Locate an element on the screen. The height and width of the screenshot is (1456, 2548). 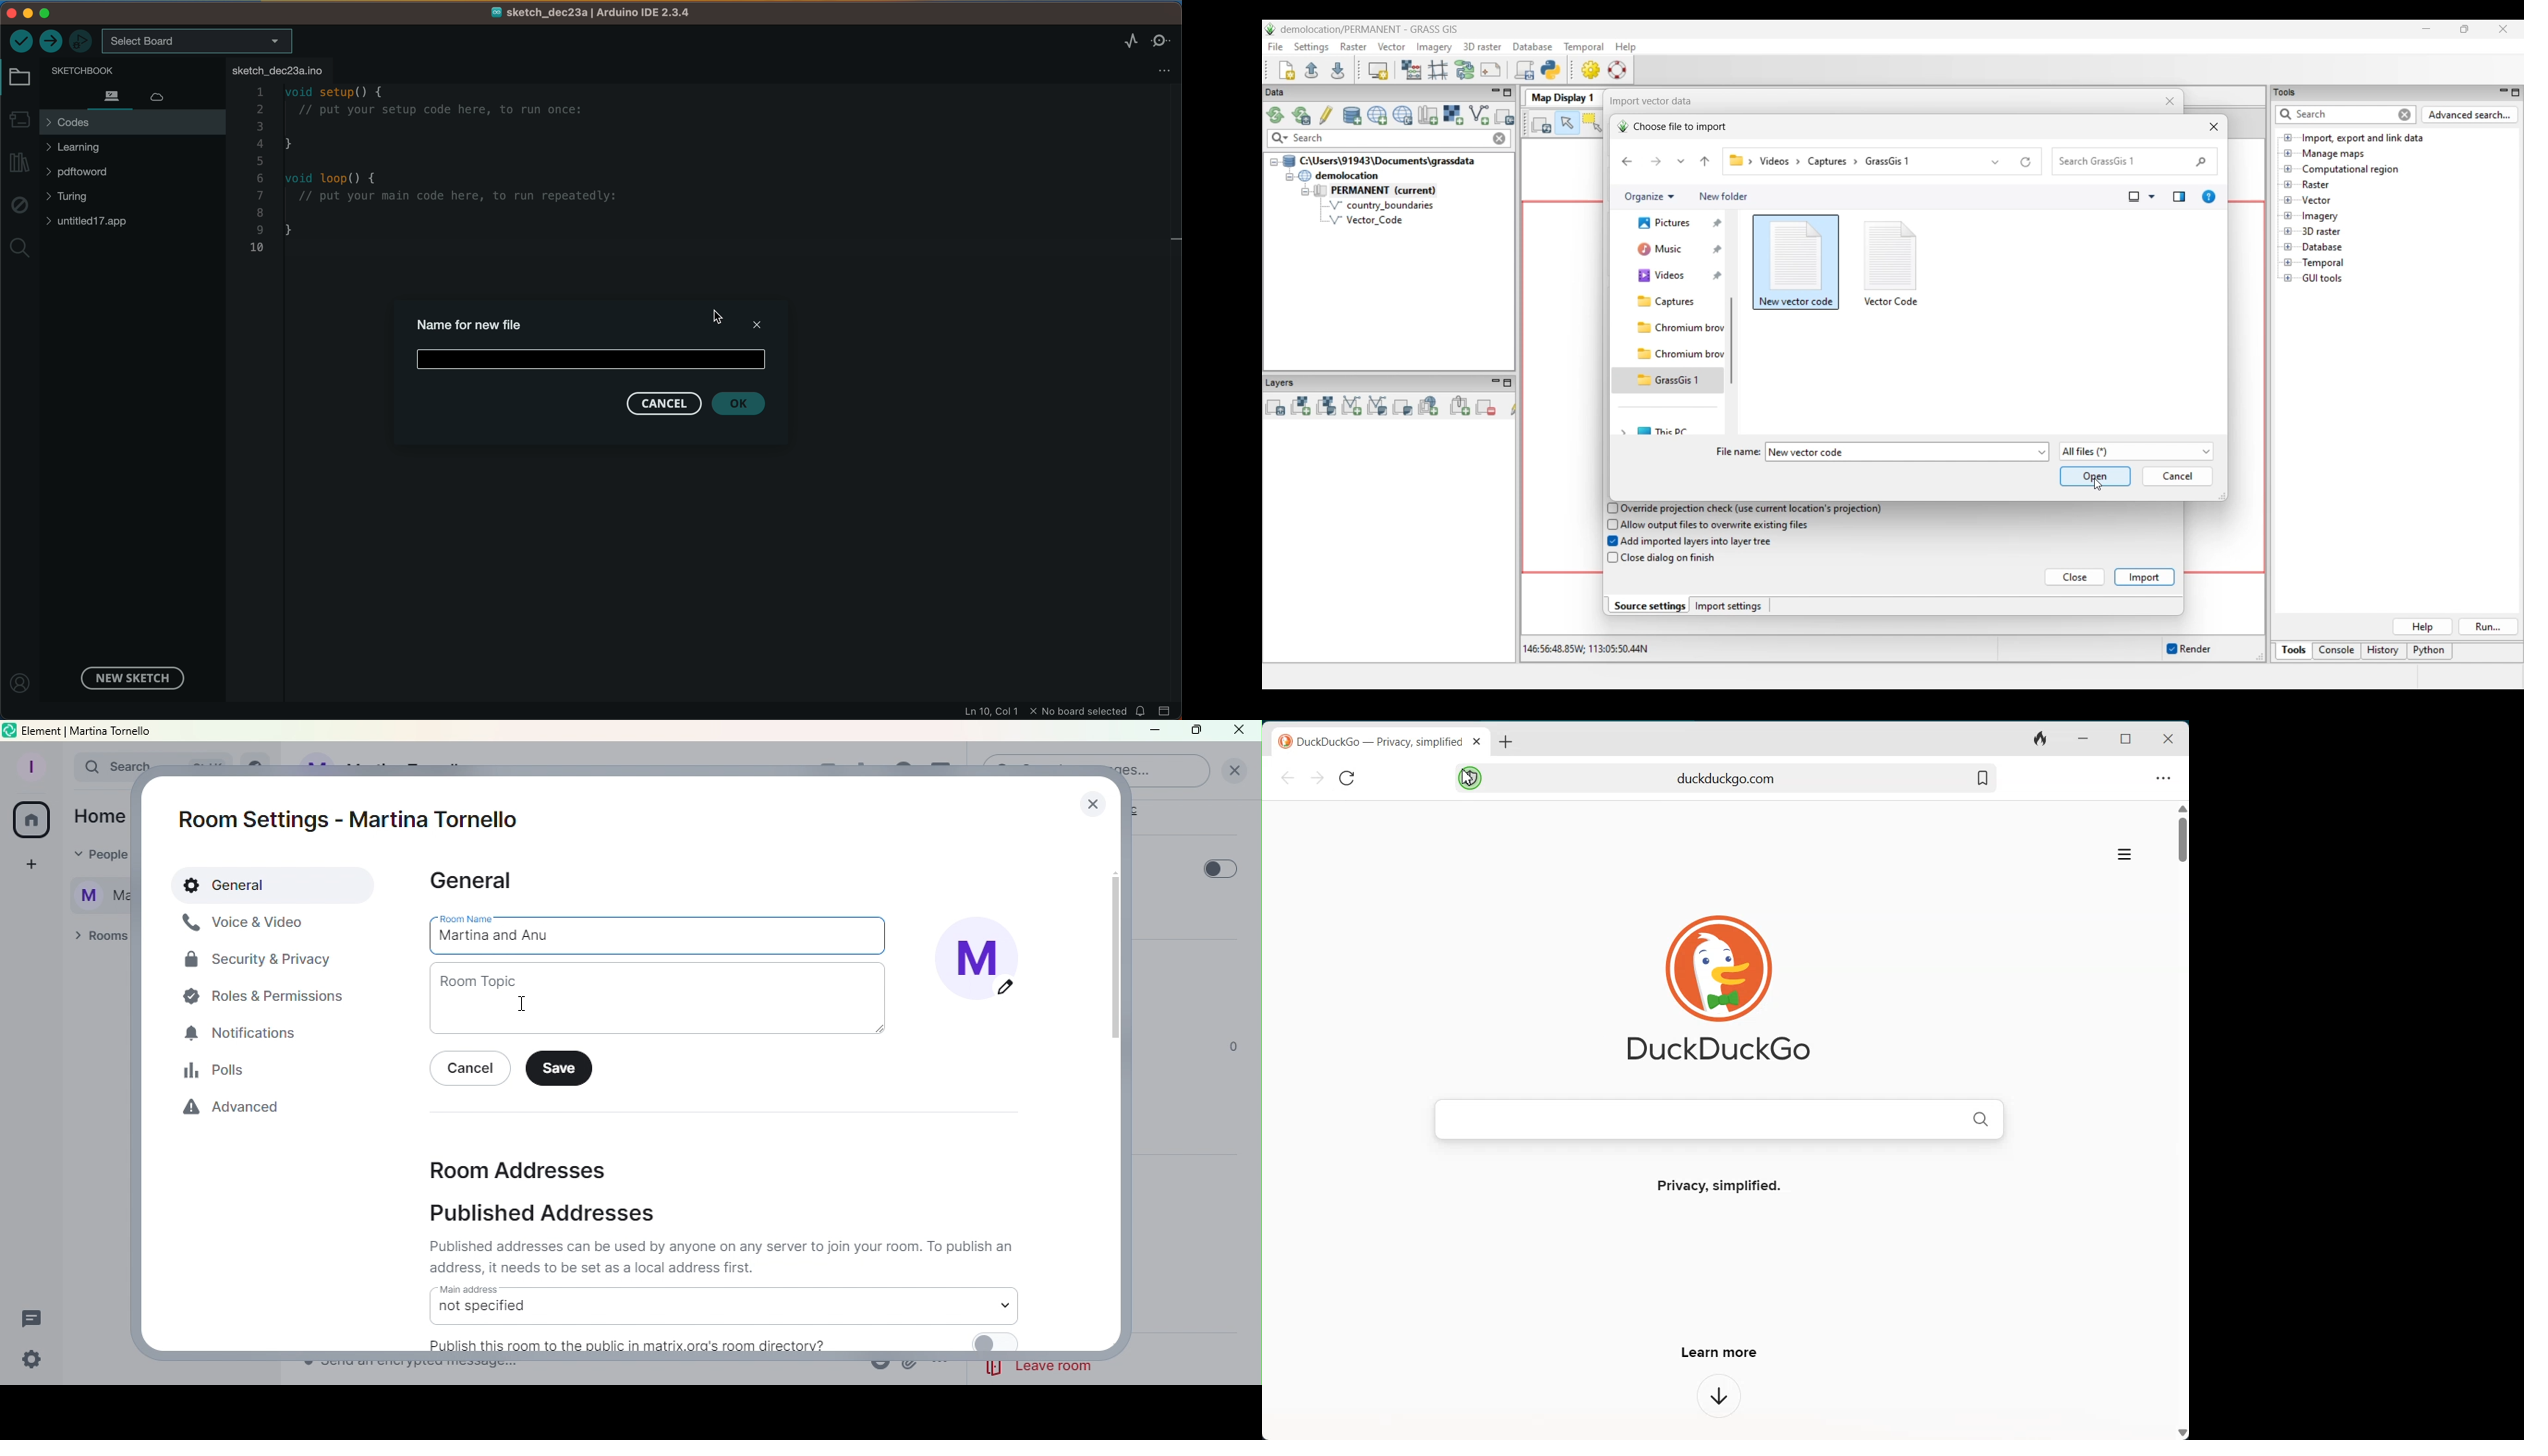
published addresses can be used by anyone on any server to join your room. To publish an adress, it needs to be set as local address first is located at coordinates (724, 1257).